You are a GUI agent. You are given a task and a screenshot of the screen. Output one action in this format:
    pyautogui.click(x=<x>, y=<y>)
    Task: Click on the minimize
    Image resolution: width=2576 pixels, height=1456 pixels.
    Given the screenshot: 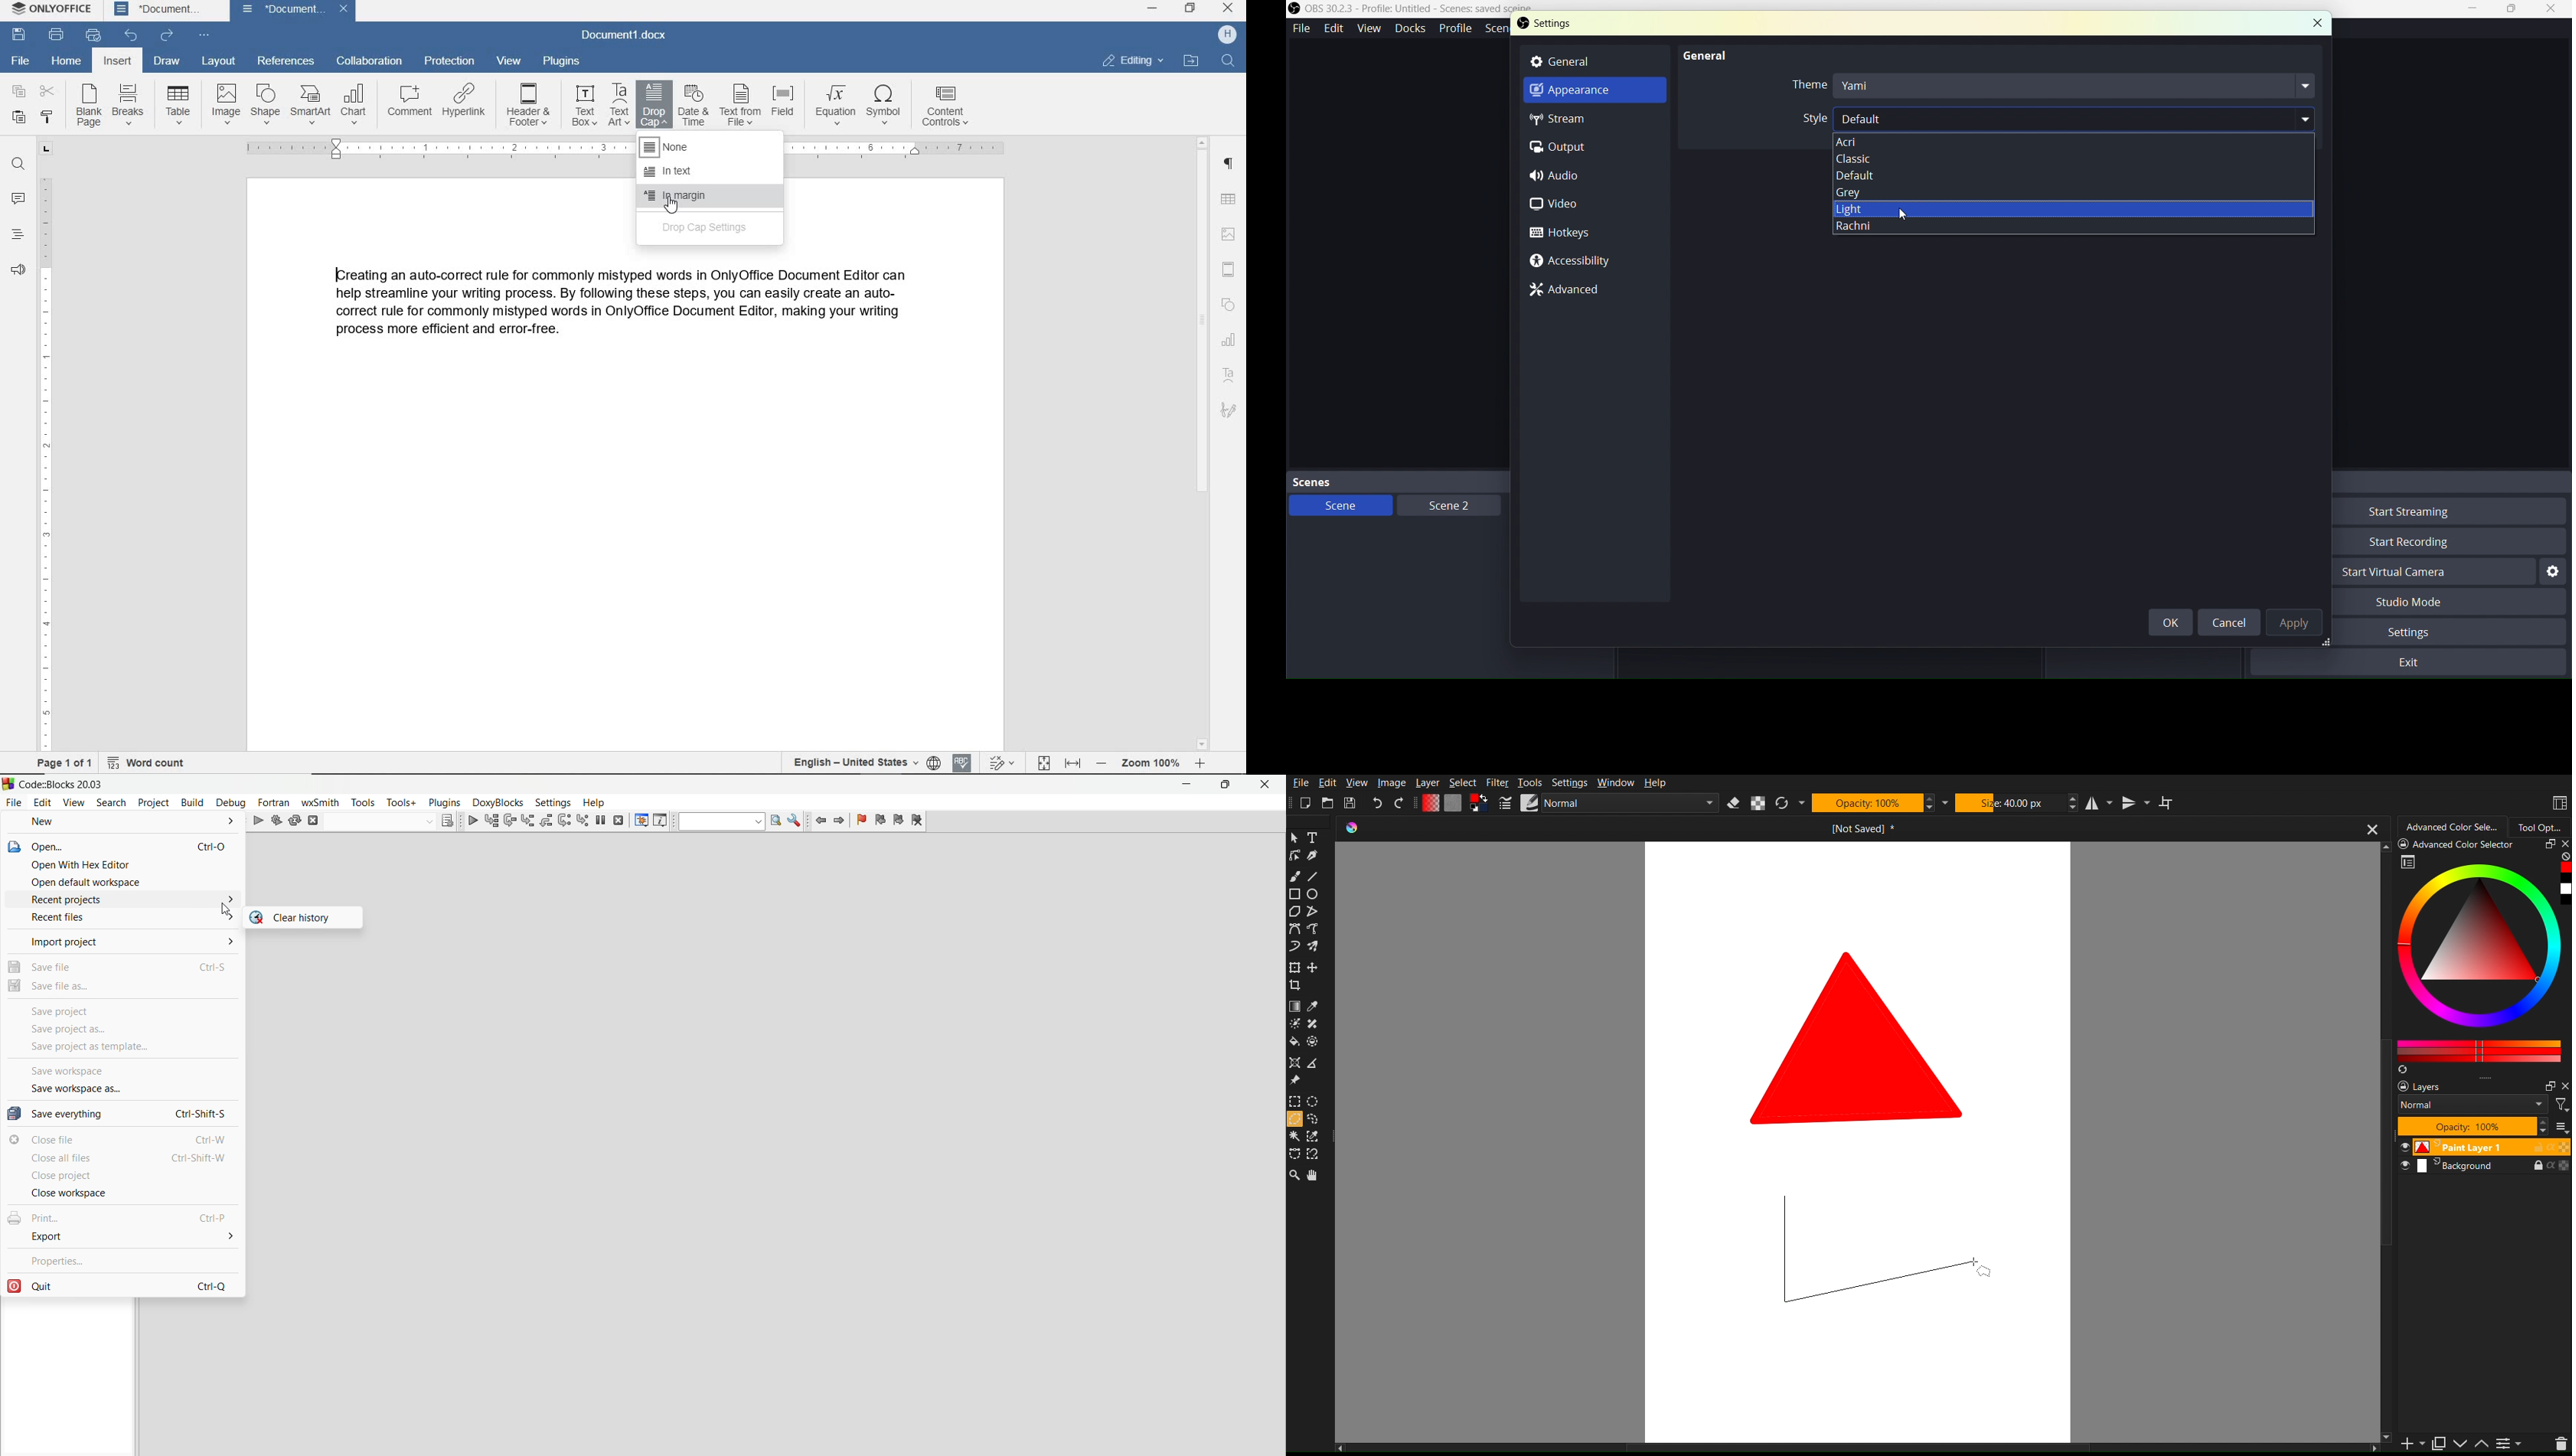 What is the action you would take?
    pyautogui.click(x=1152, y=9)
    